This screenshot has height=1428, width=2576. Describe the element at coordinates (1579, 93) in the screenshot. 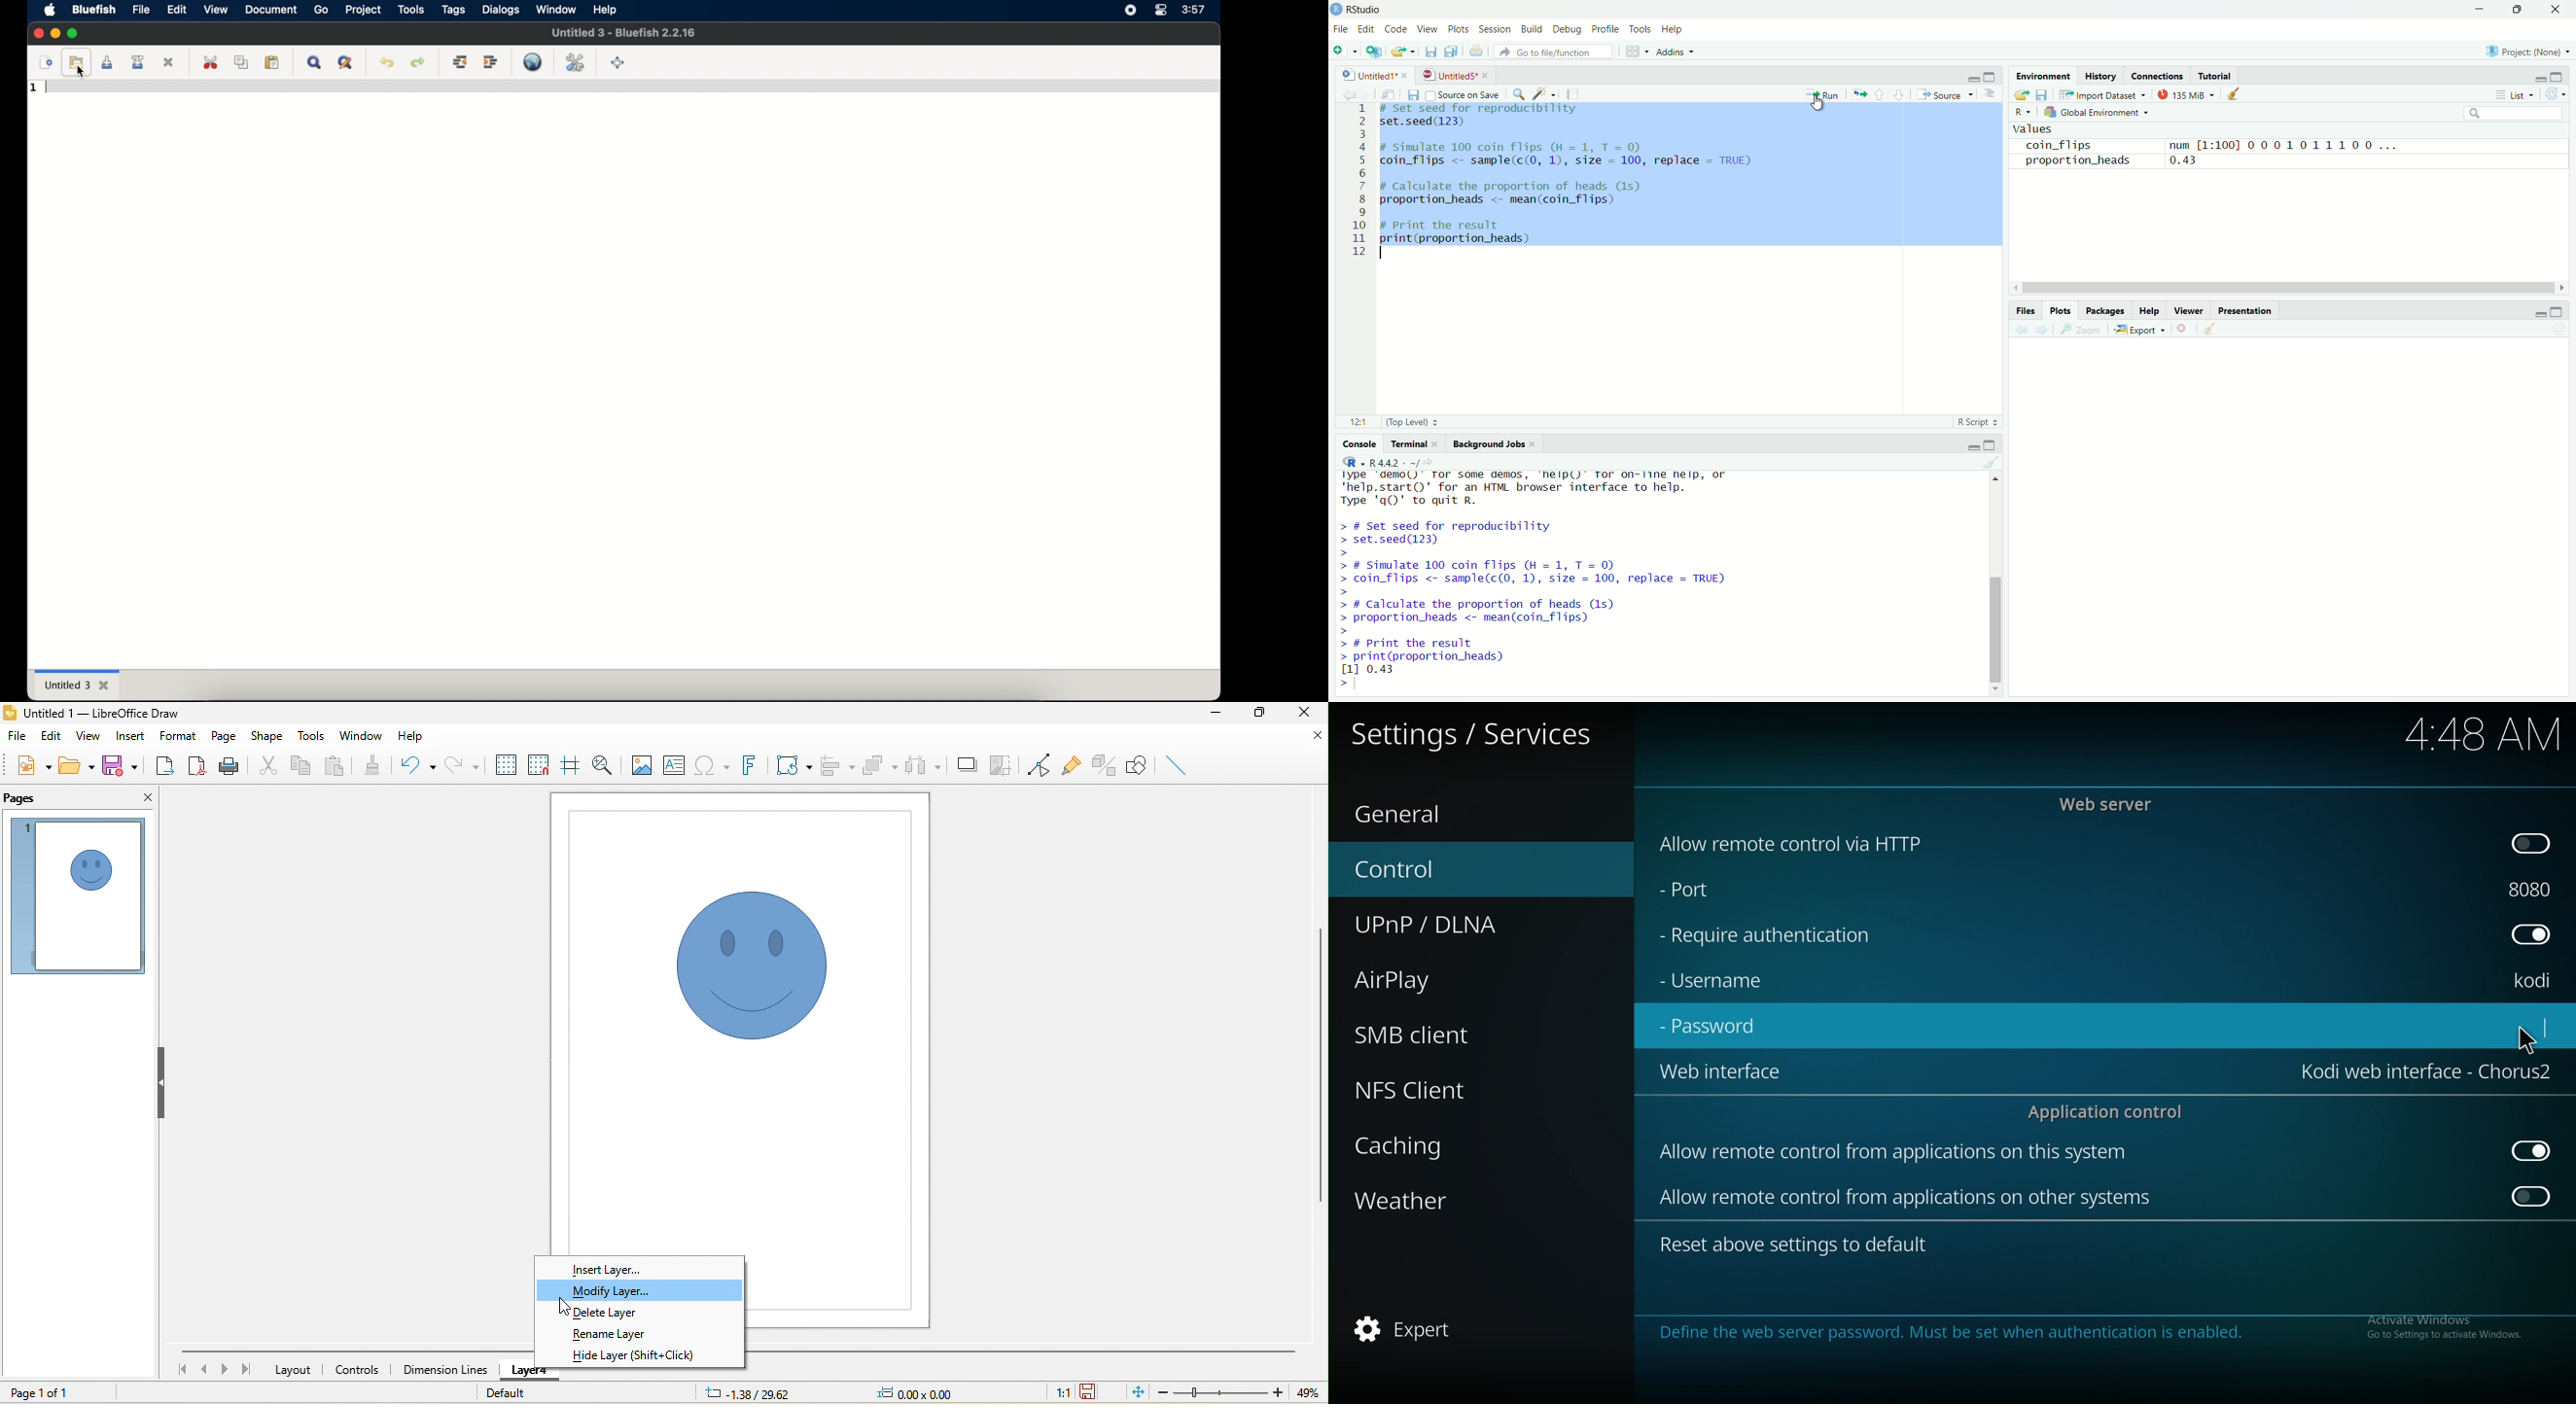

I see `compile report` at that location.